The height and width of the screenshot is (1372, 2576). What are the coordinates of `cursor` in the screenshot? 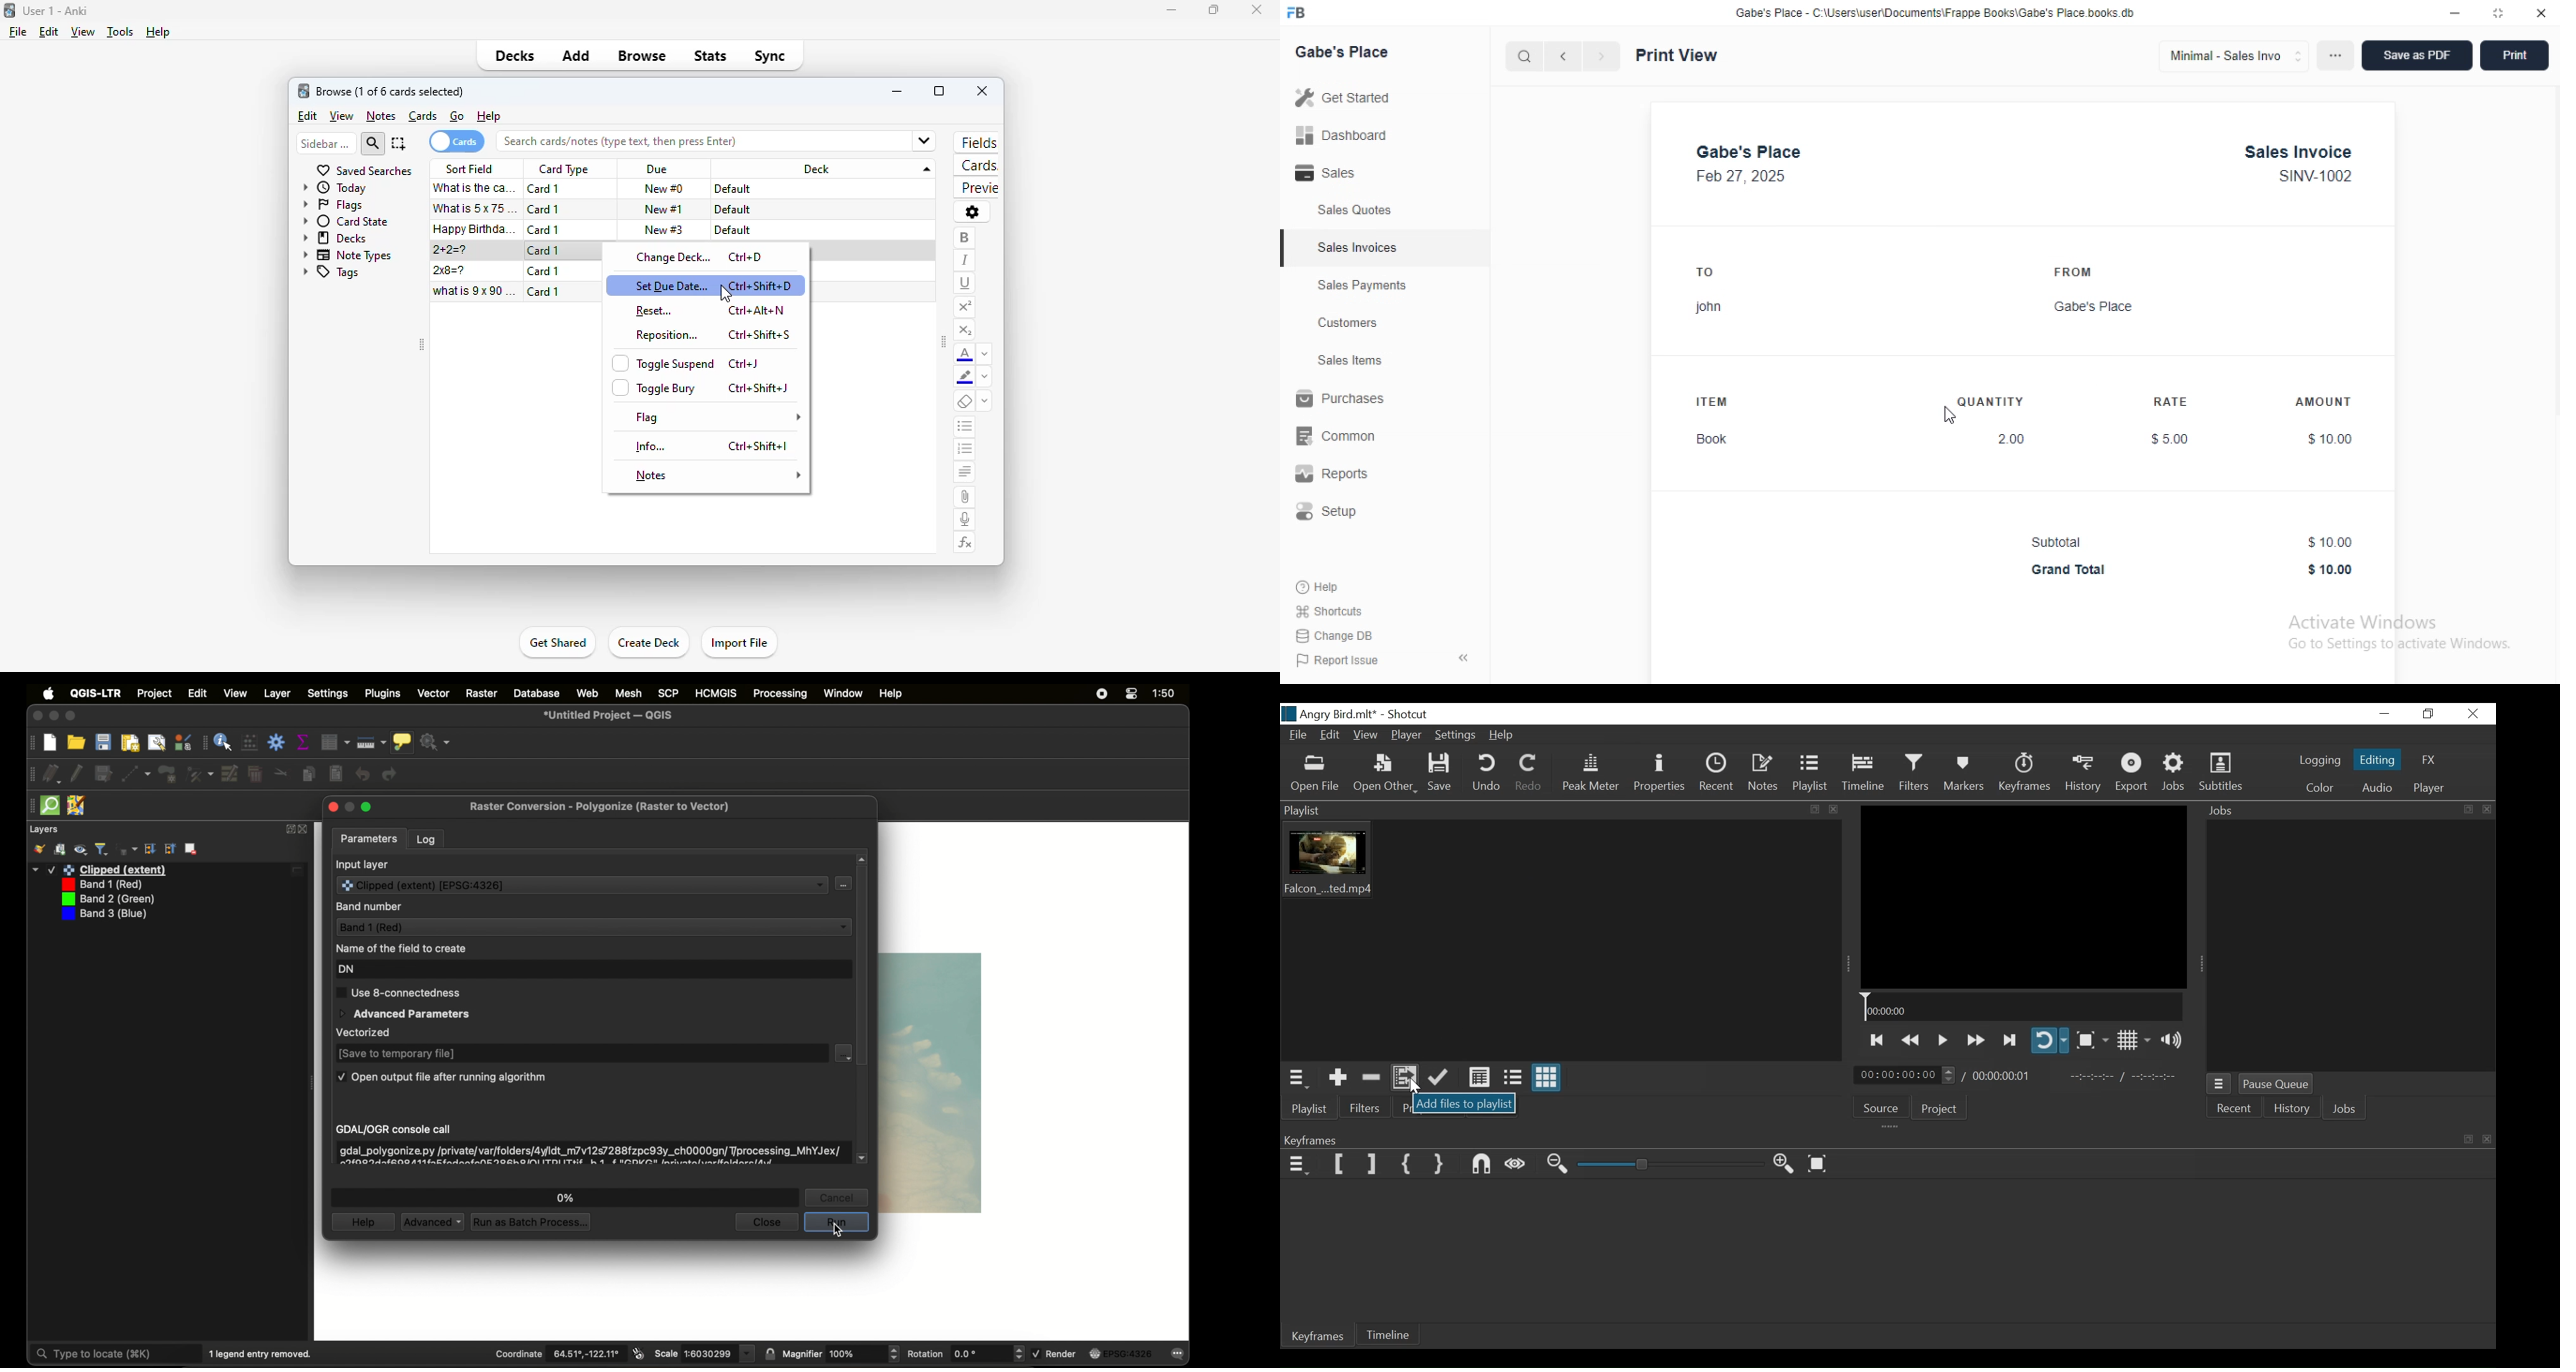 It's located at (1950, 414).